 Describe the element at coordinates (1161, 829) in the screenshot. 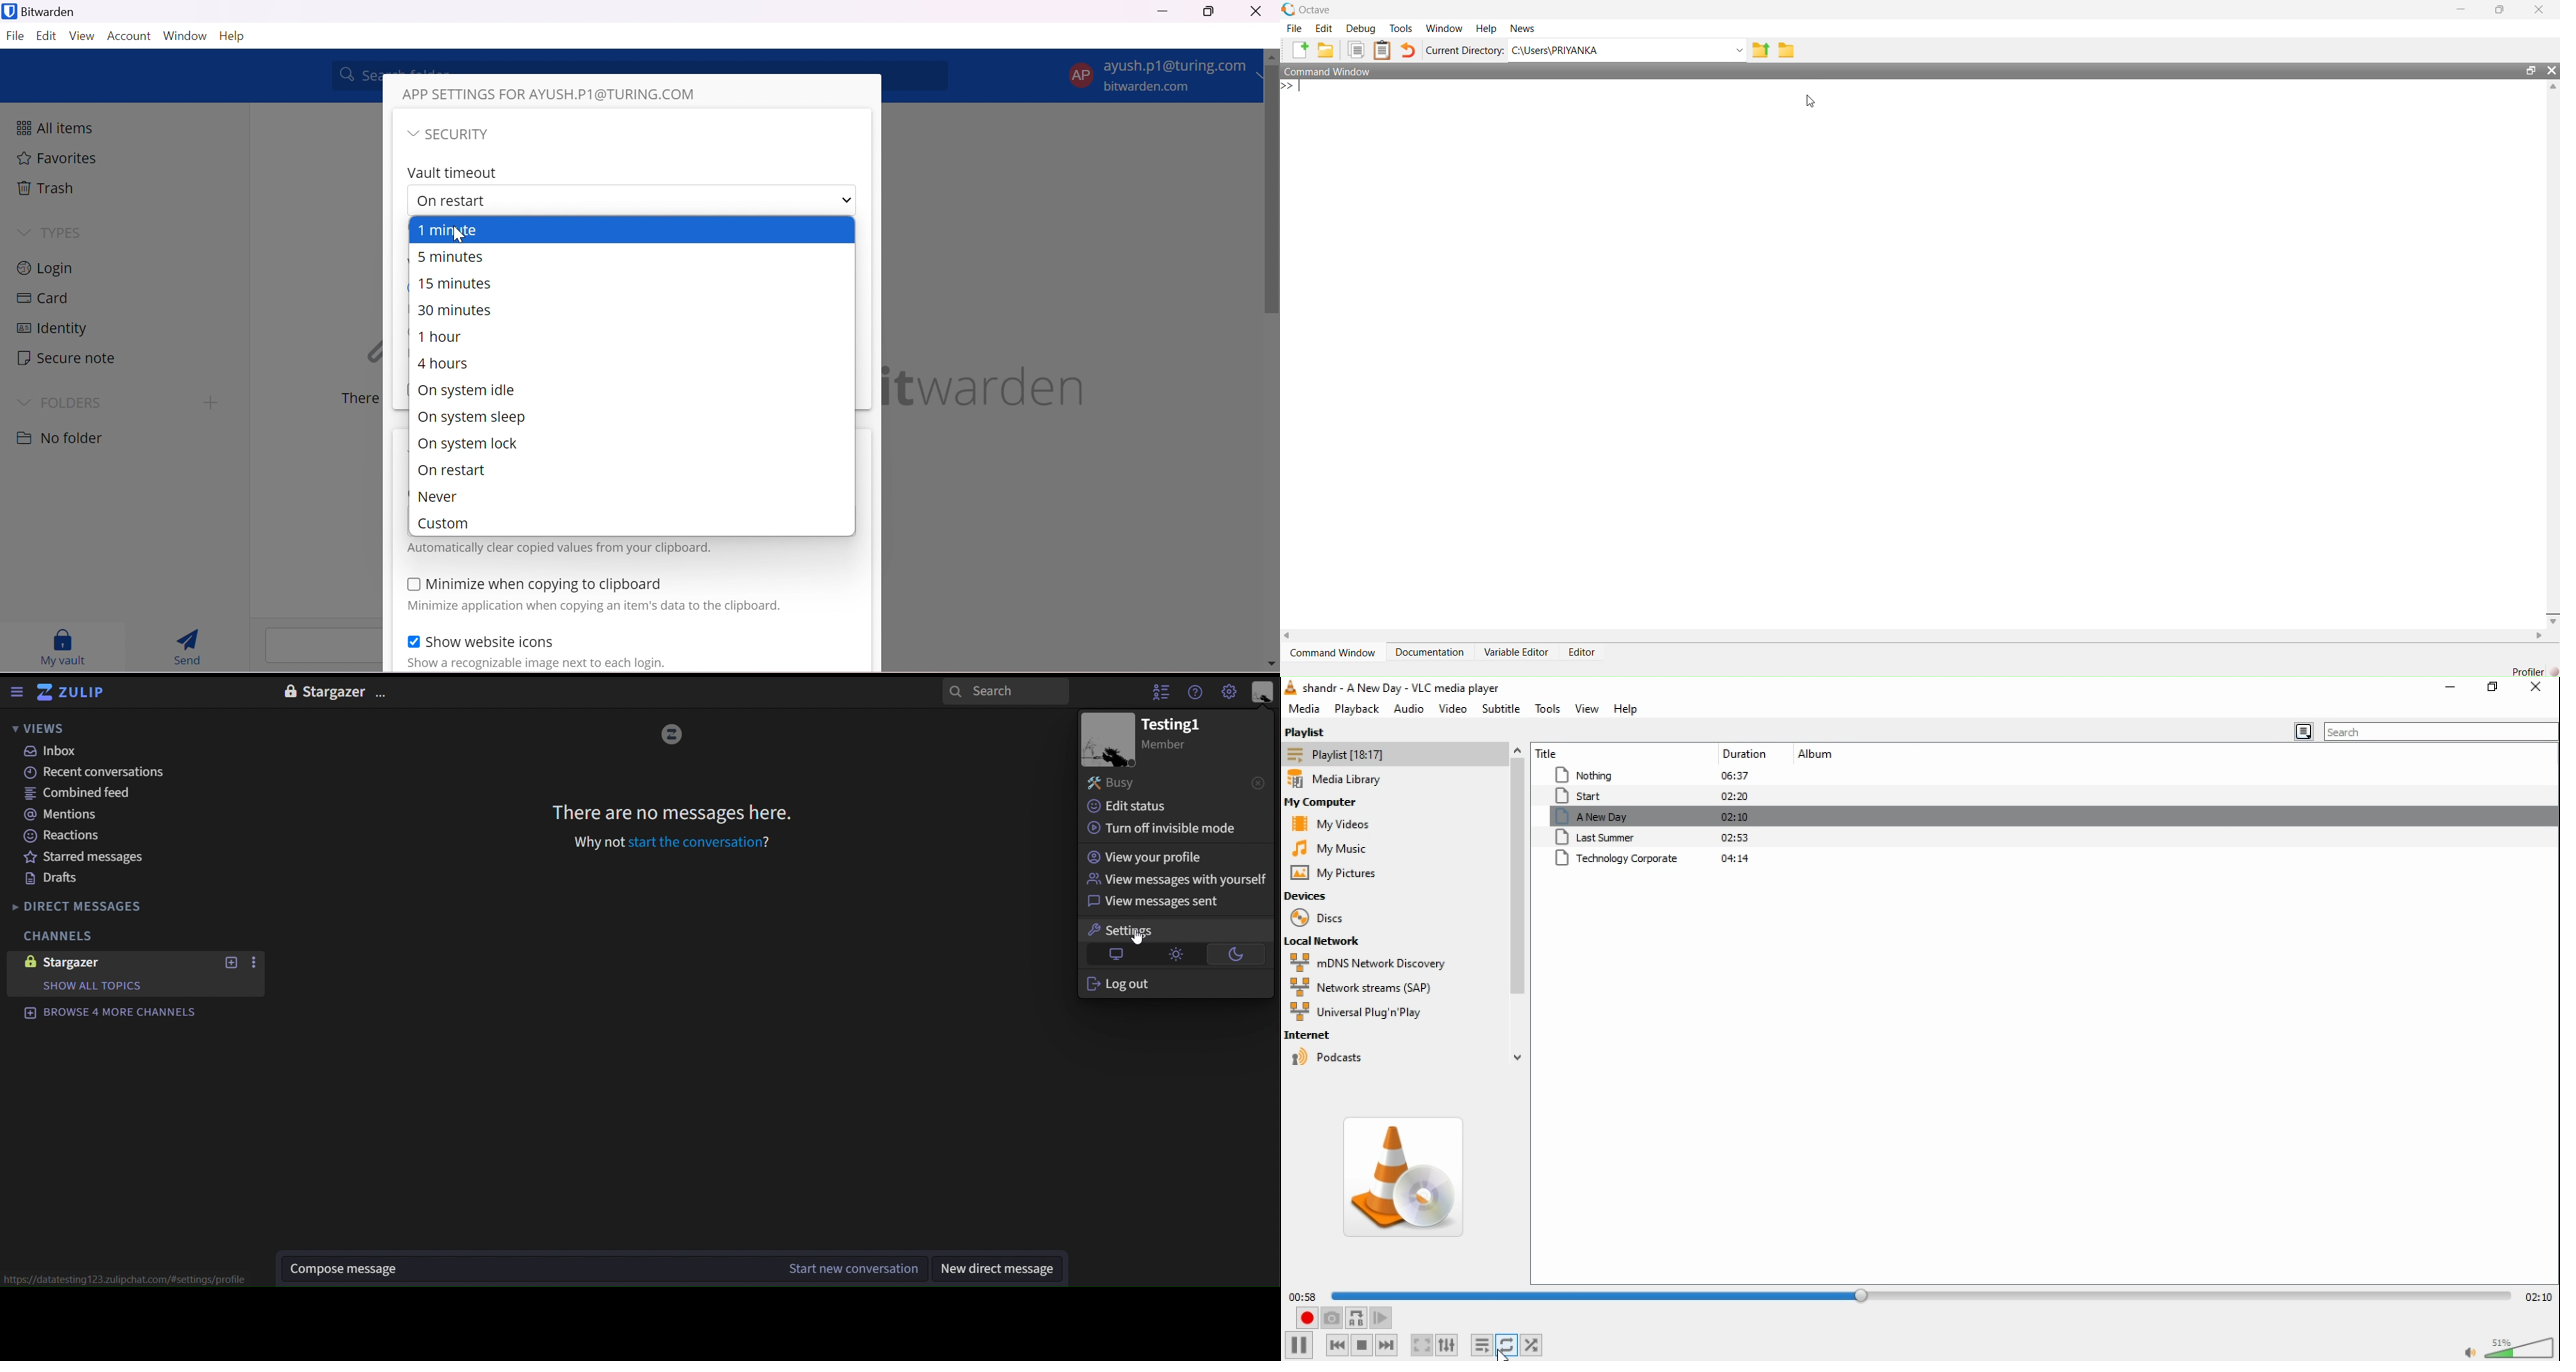

I see `turn off invisible mode` at that location.